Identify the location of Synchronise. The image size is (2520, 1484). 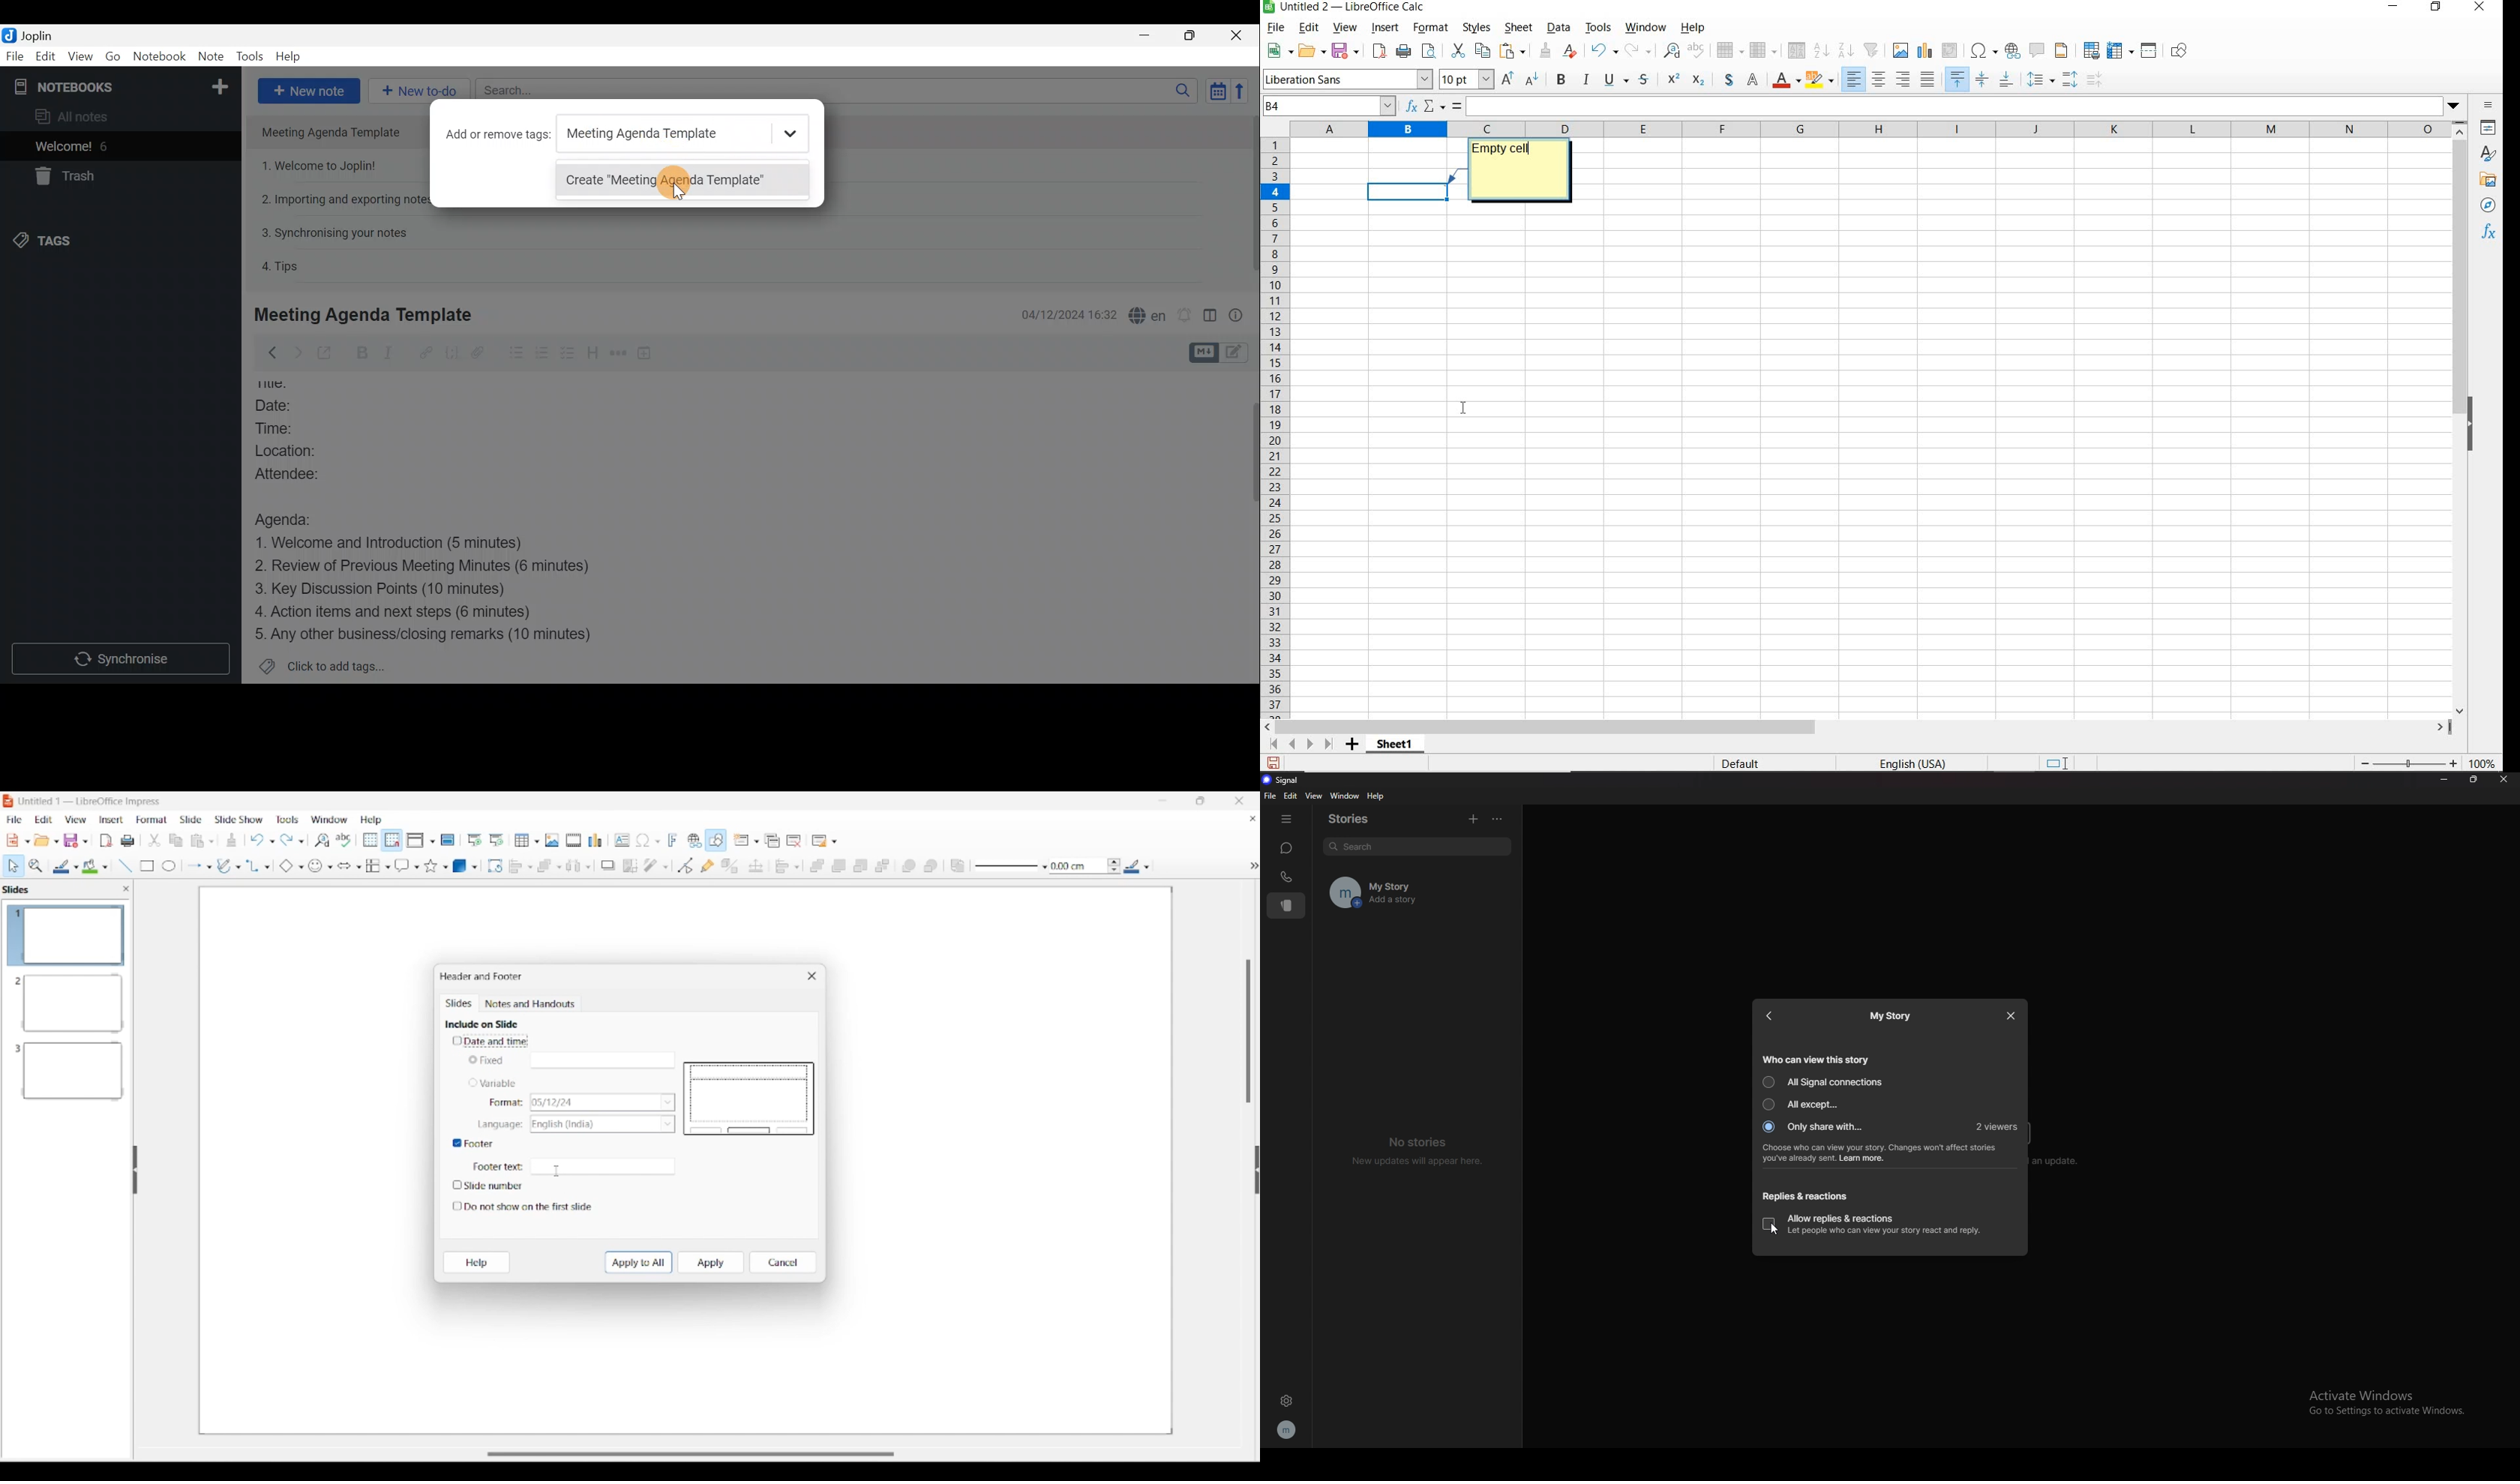
(121, 657).